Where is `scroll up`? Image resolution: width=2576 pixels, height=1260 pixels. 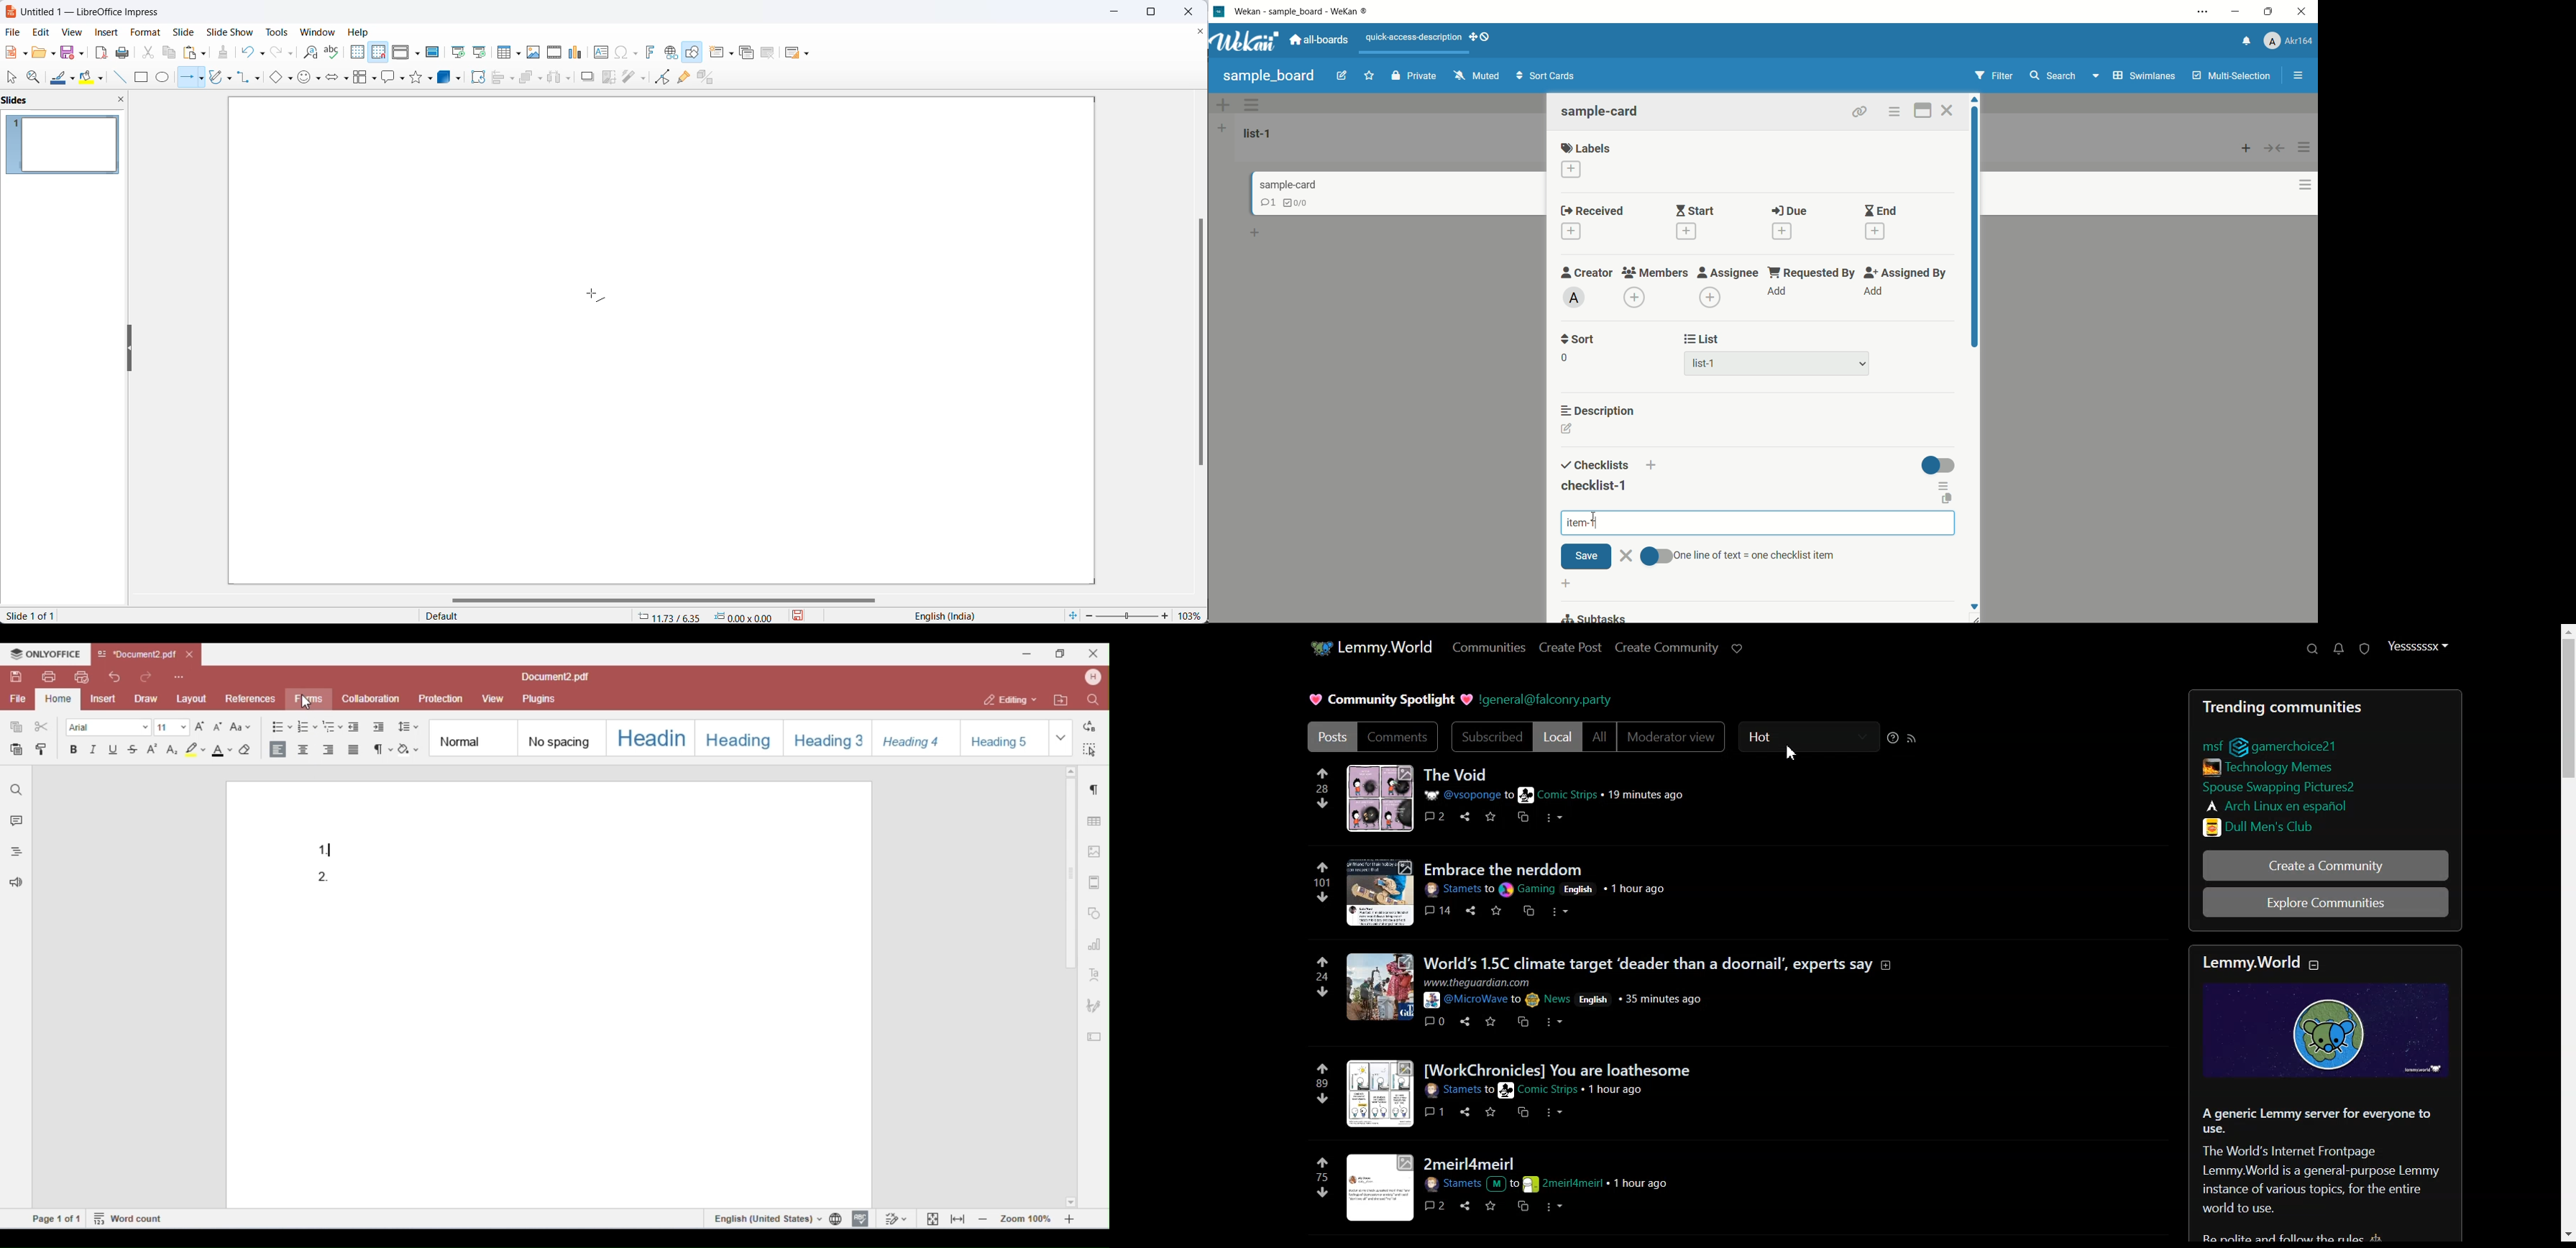
scroll up is located at coordinates (1975, 98).